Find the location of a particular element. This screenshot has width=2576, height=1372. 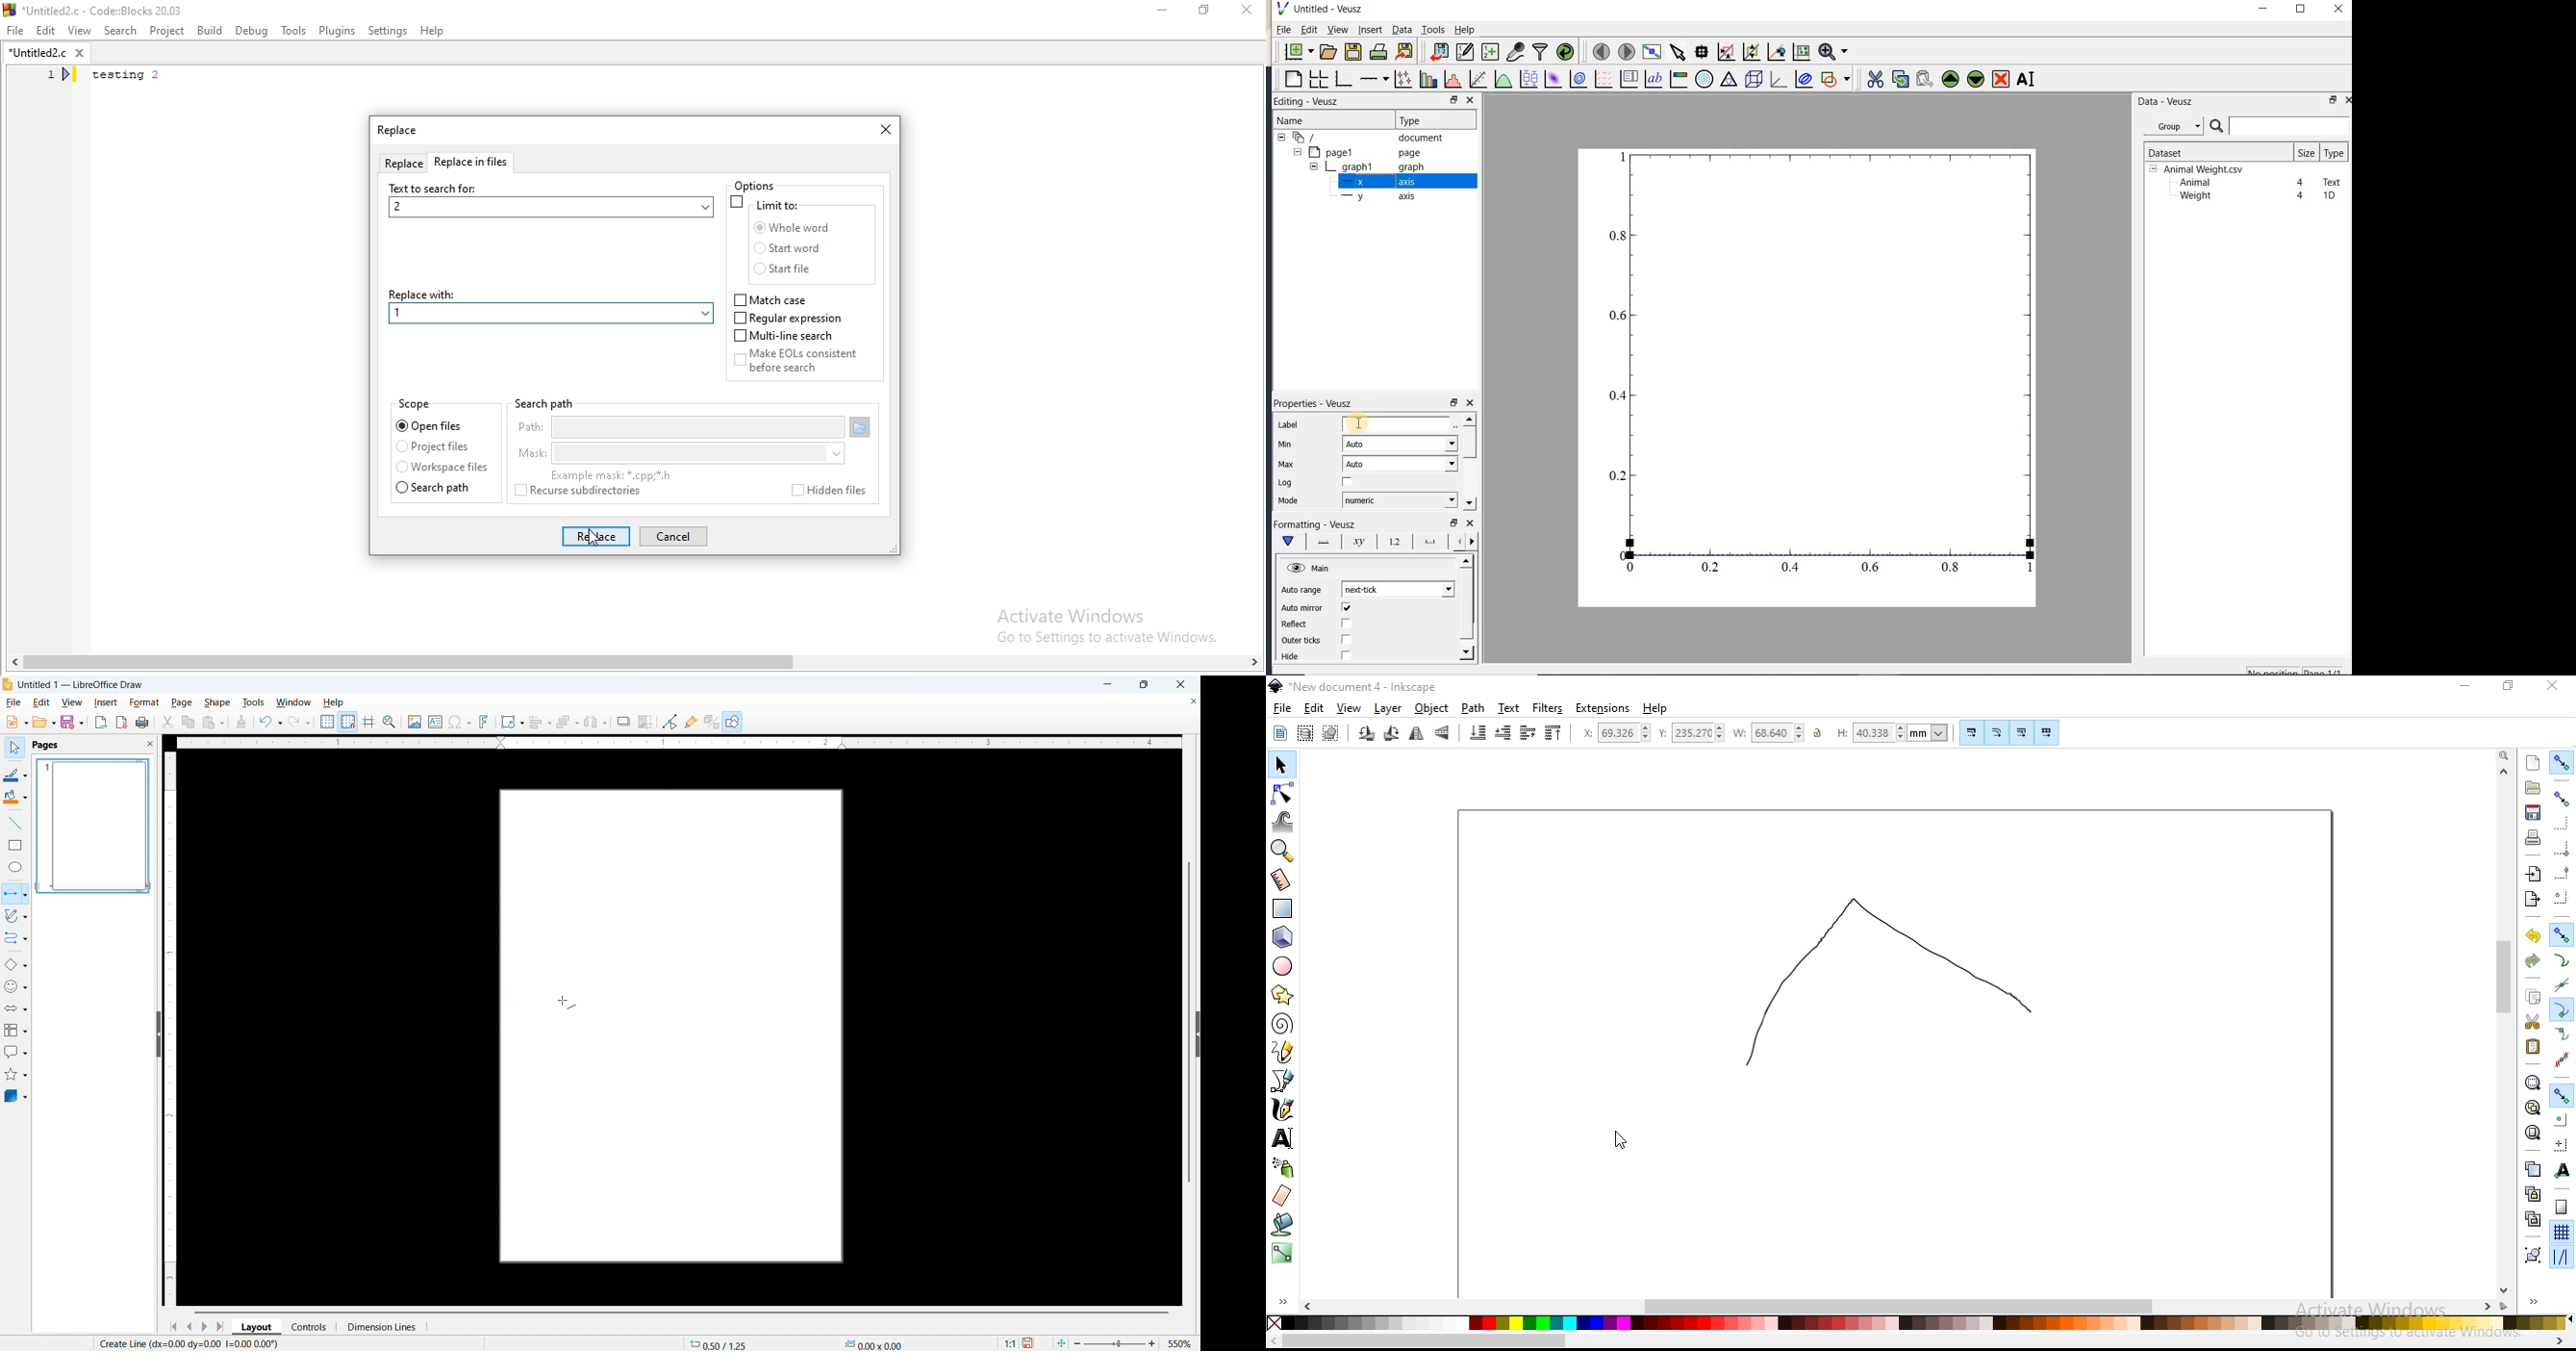

size is located at coordinates (2307, 152).